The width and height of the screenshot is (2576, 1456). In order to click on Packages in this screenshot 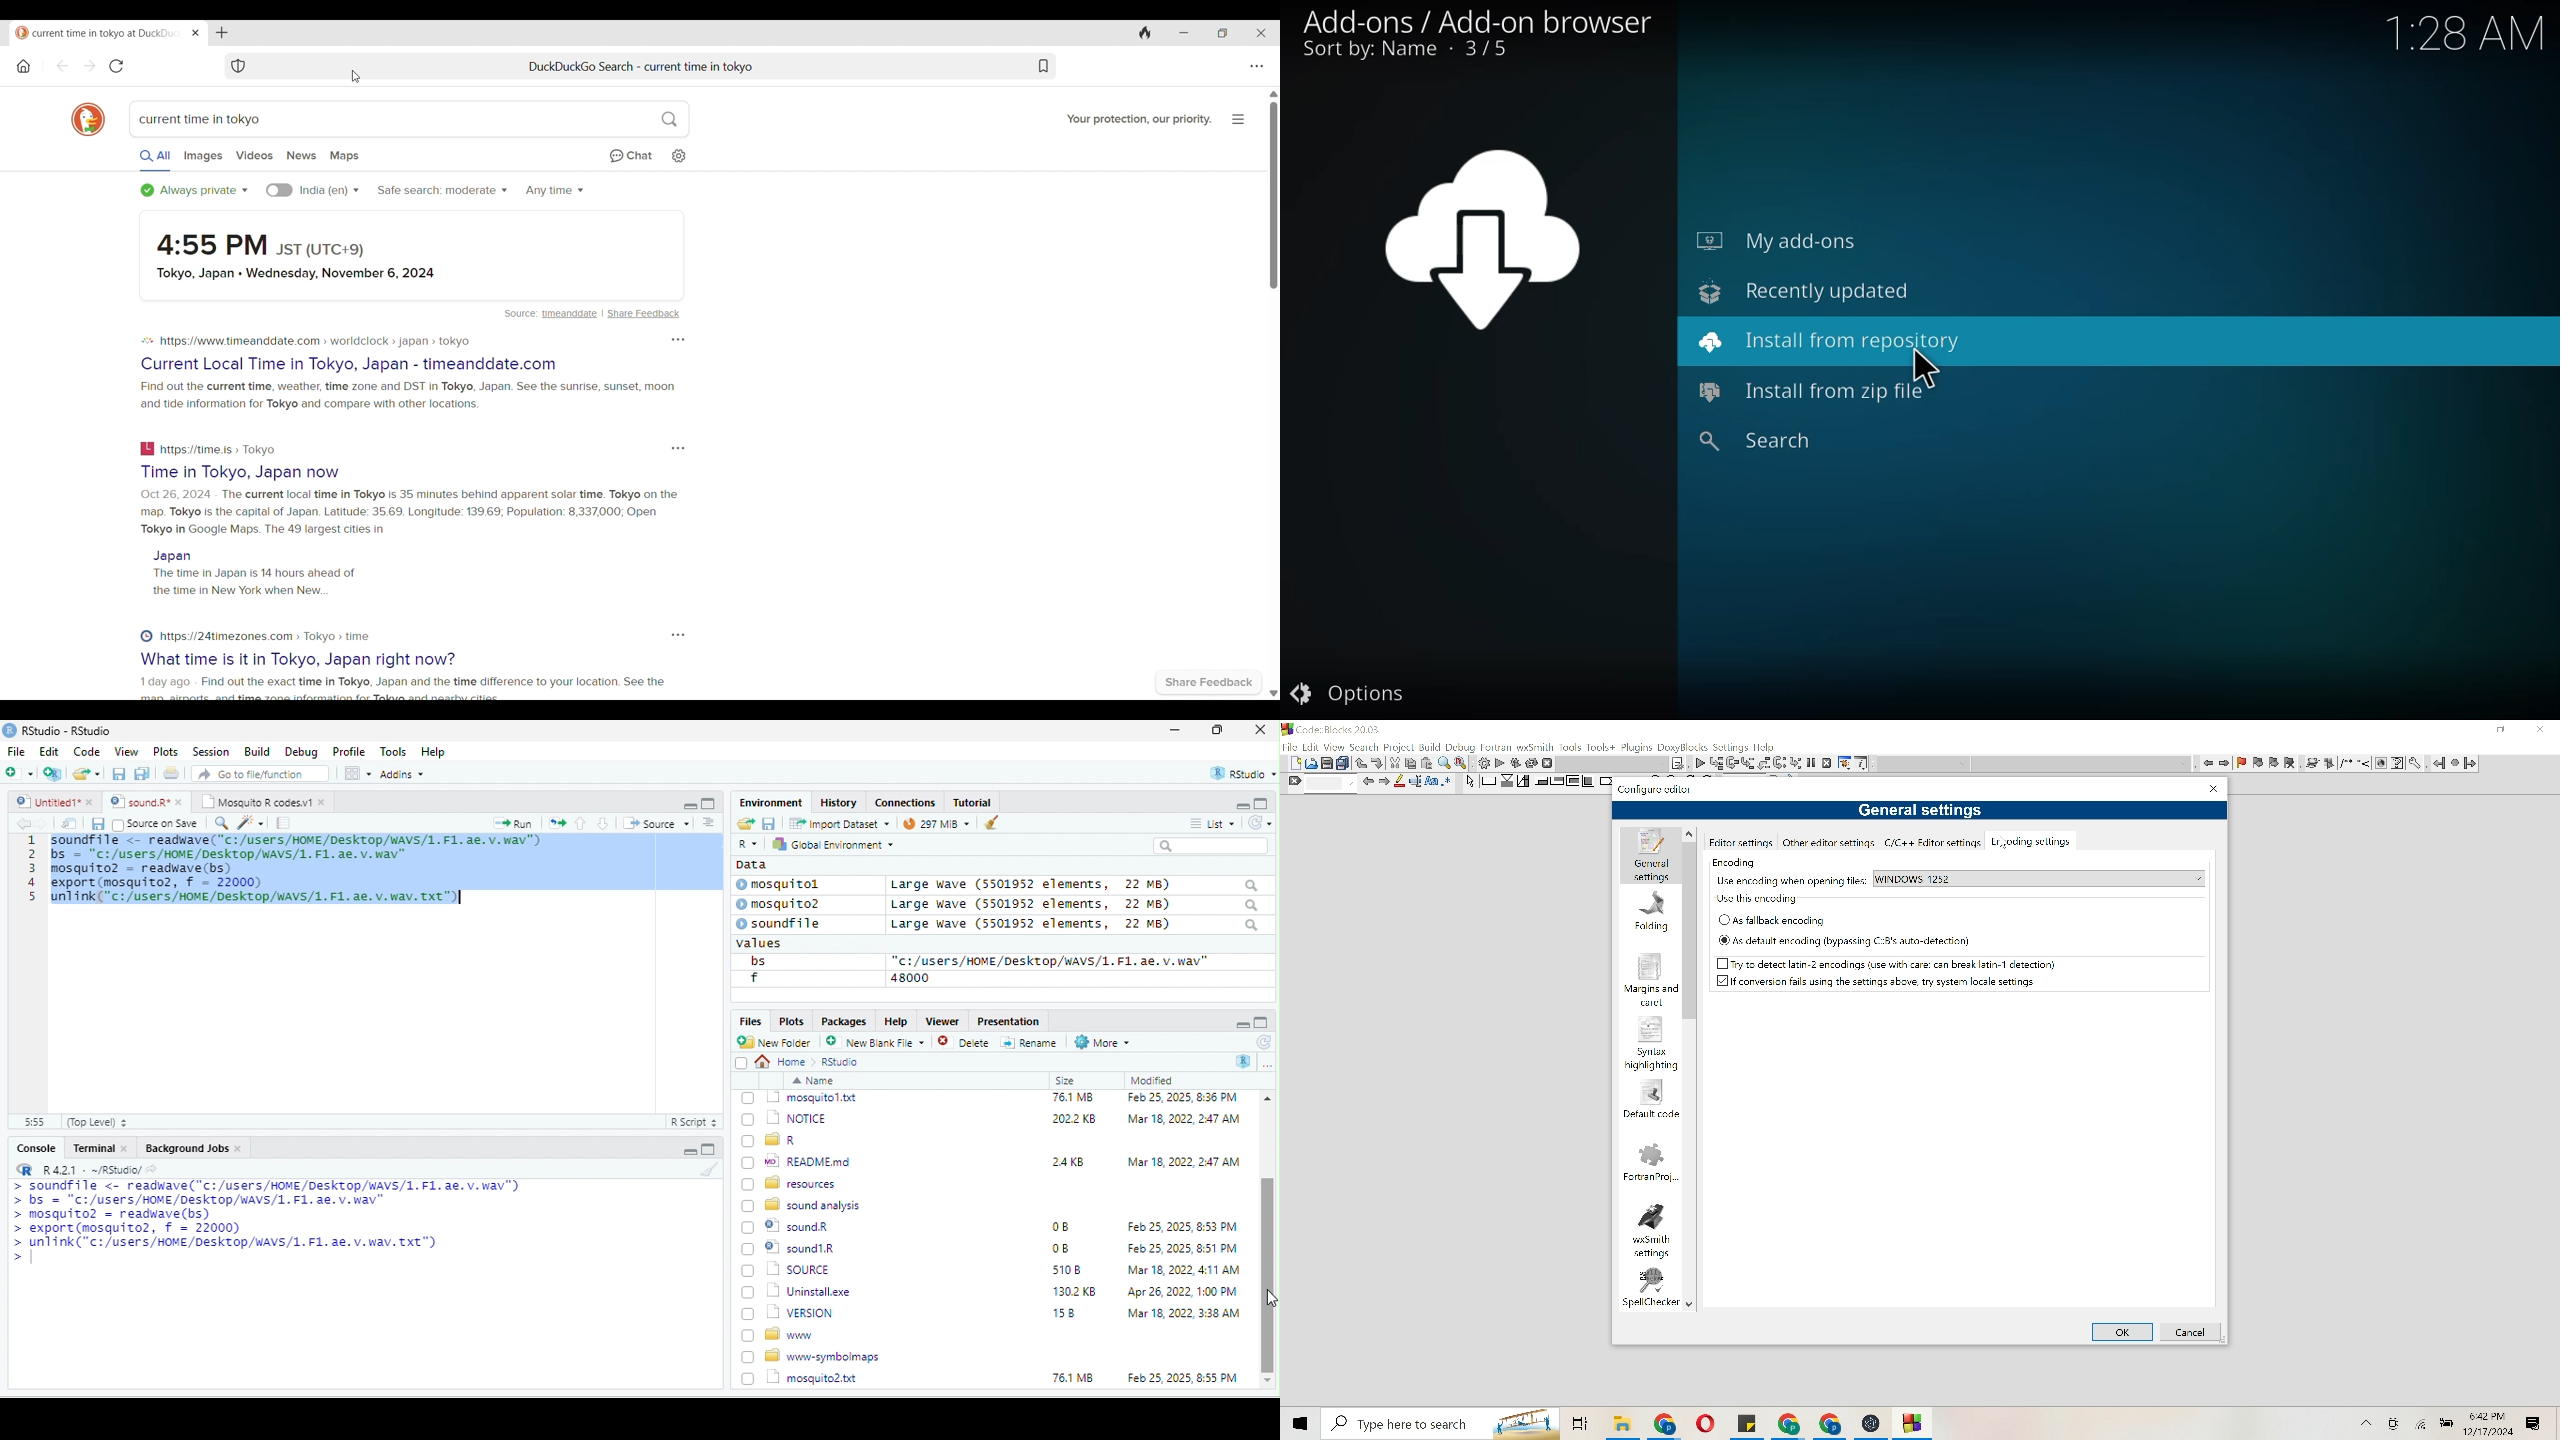, I will do `click(847, 1021)`.